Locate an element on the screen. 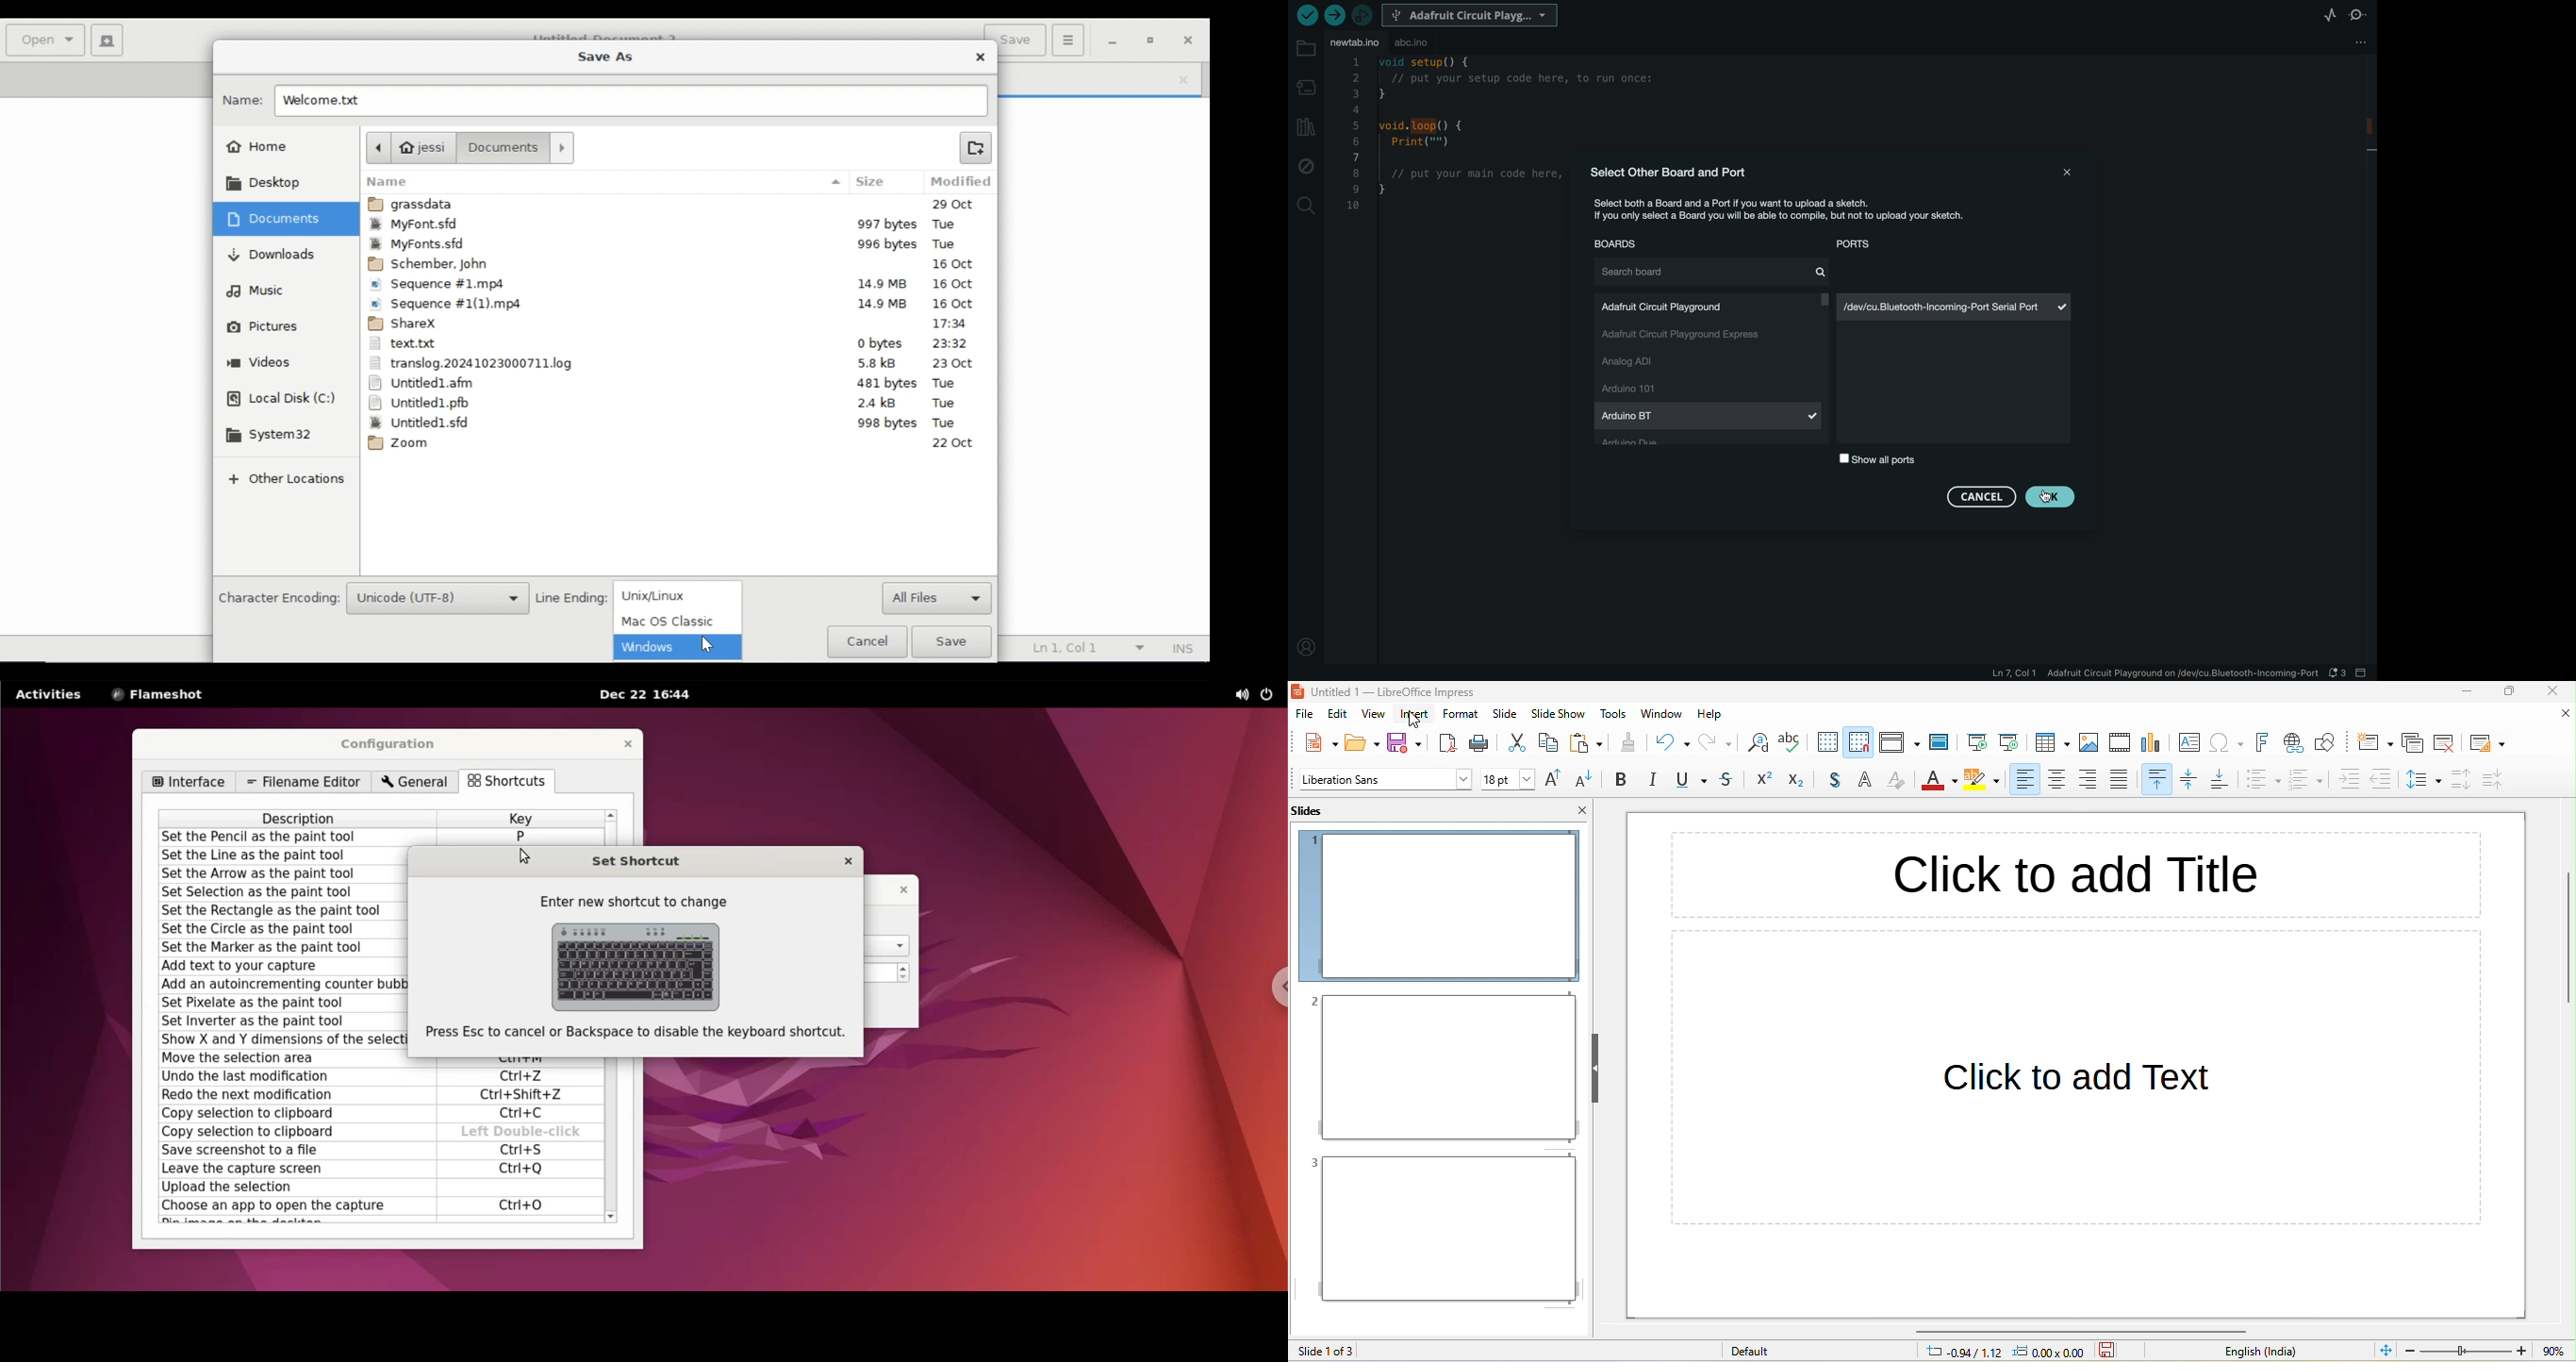 The height and width of the screenshot is (1372, 2576). clear direct formatting is located at coordinates (1897, 782).